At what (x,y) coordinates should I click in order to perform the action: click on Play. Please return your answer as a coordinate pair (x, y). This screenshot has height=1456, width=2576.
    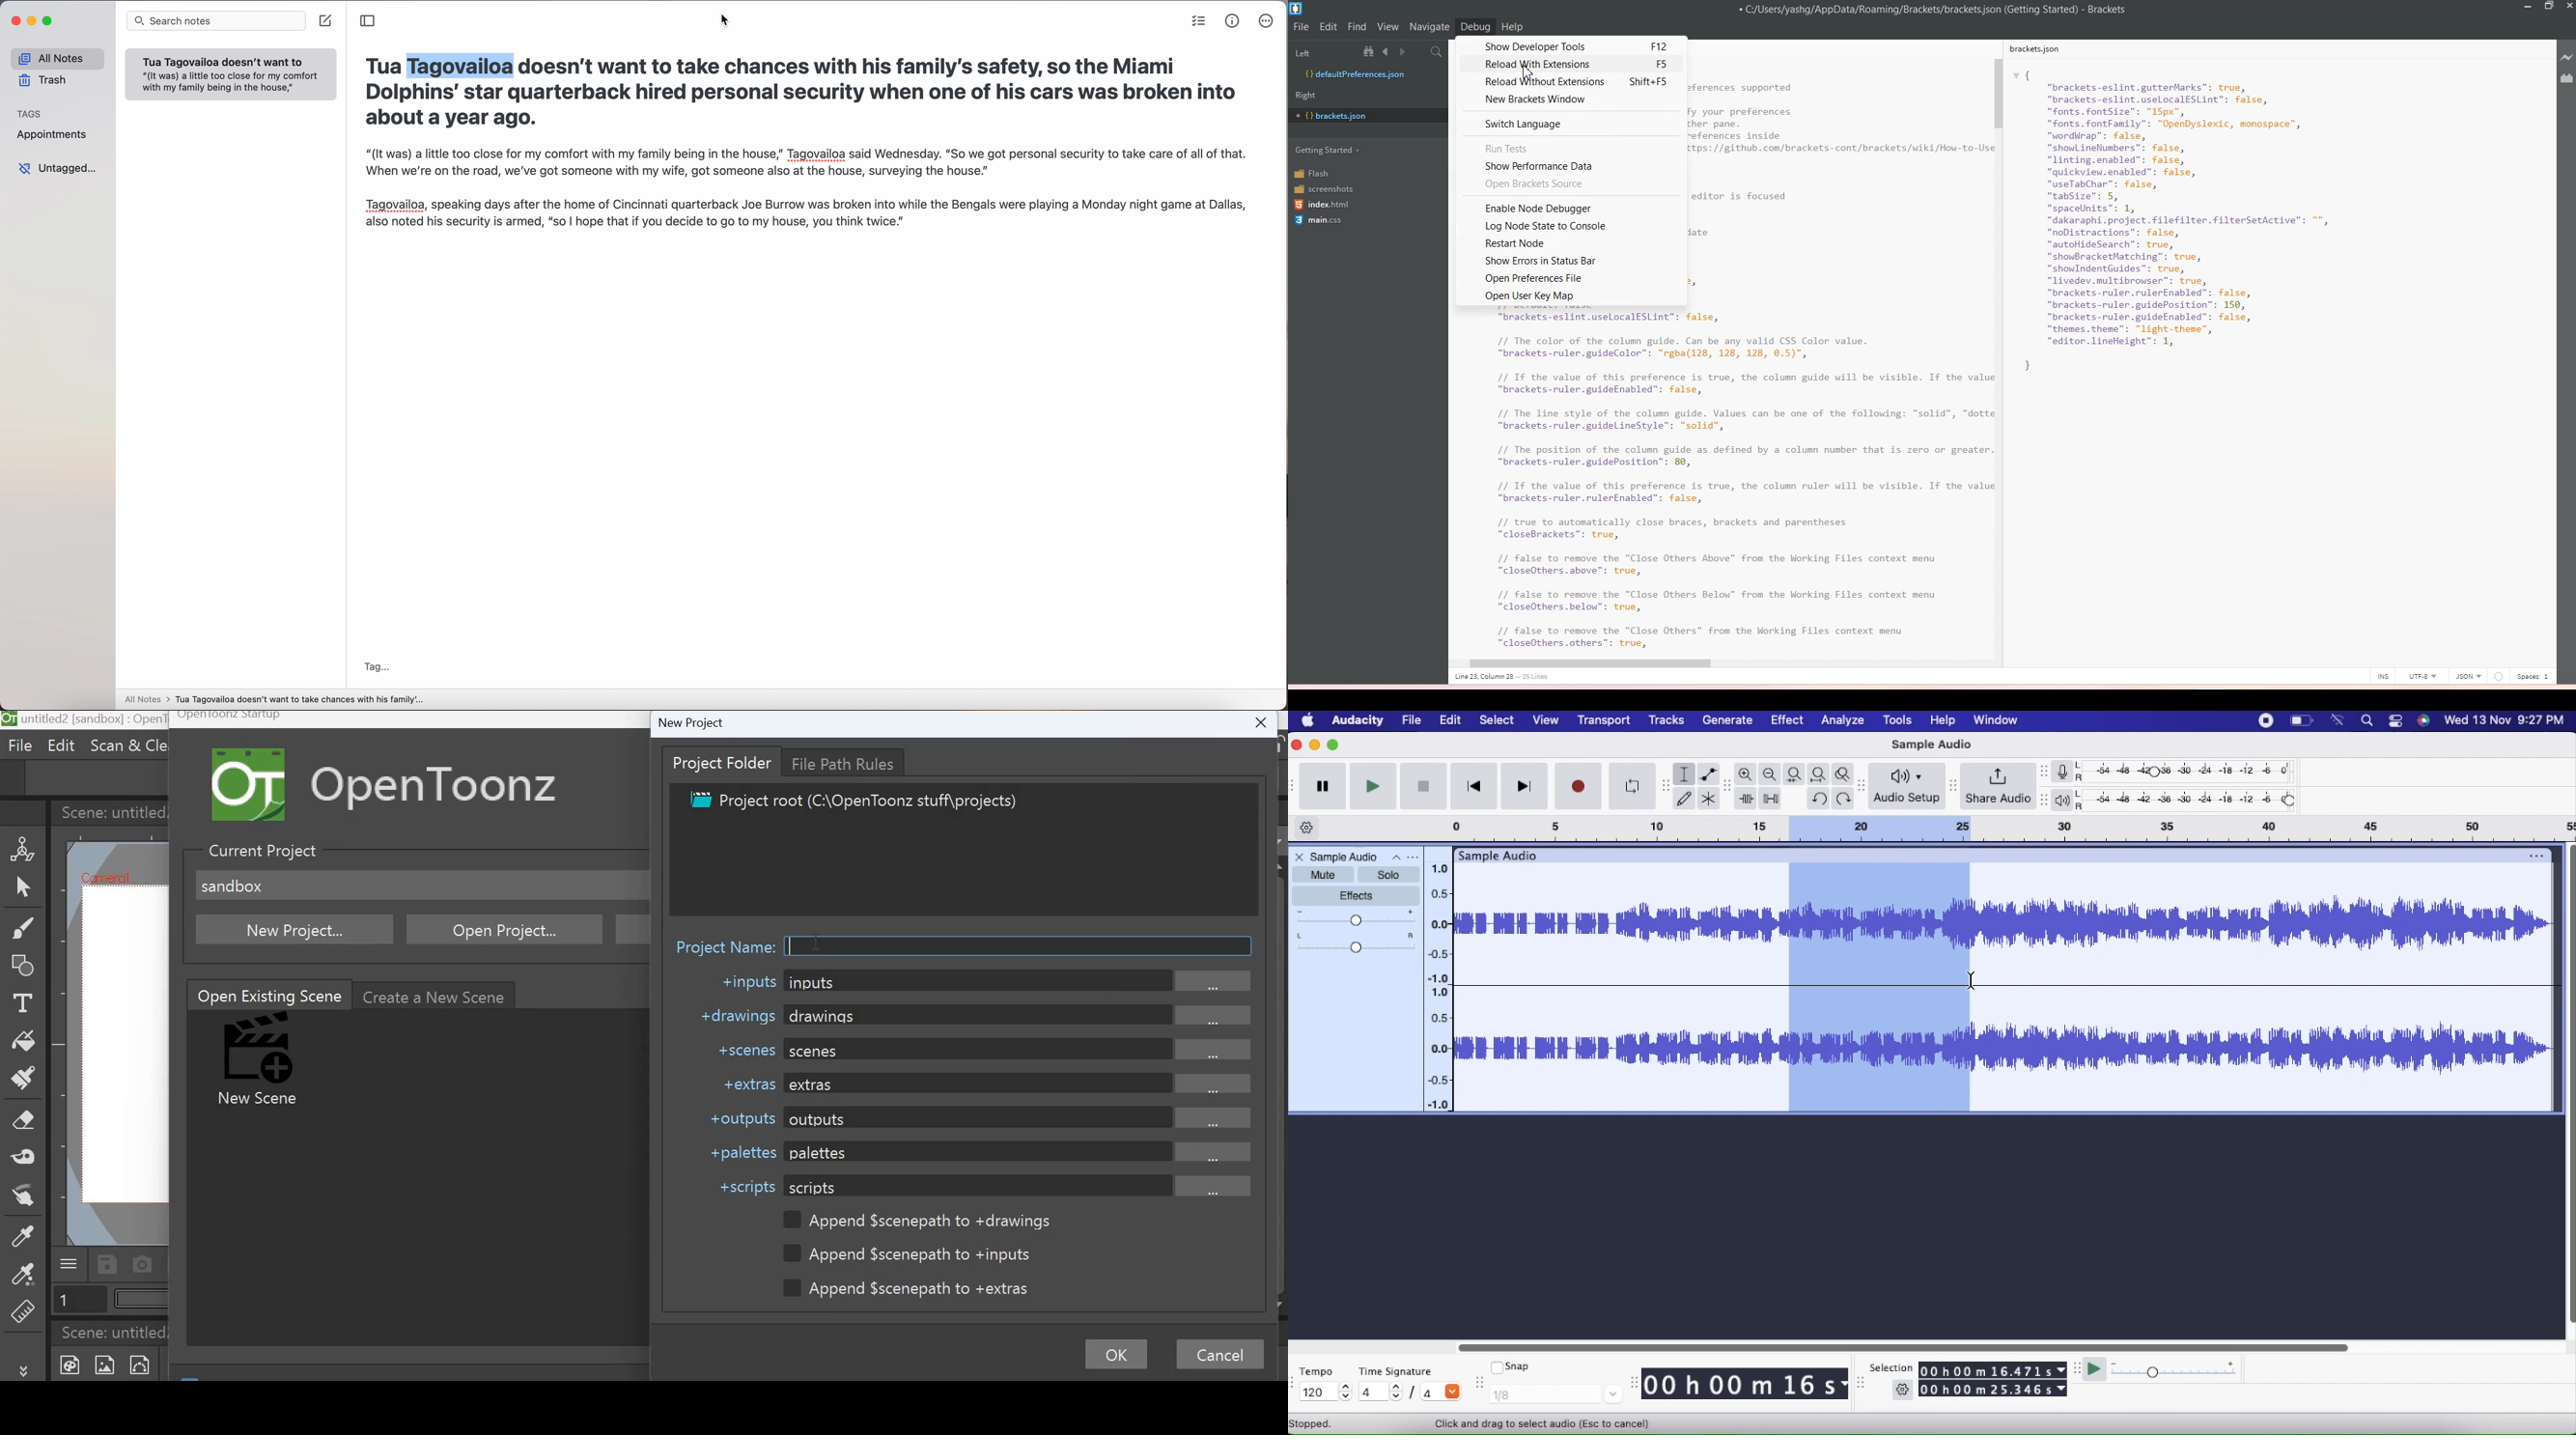
    Looking at the image, I should click on (1372, 786).